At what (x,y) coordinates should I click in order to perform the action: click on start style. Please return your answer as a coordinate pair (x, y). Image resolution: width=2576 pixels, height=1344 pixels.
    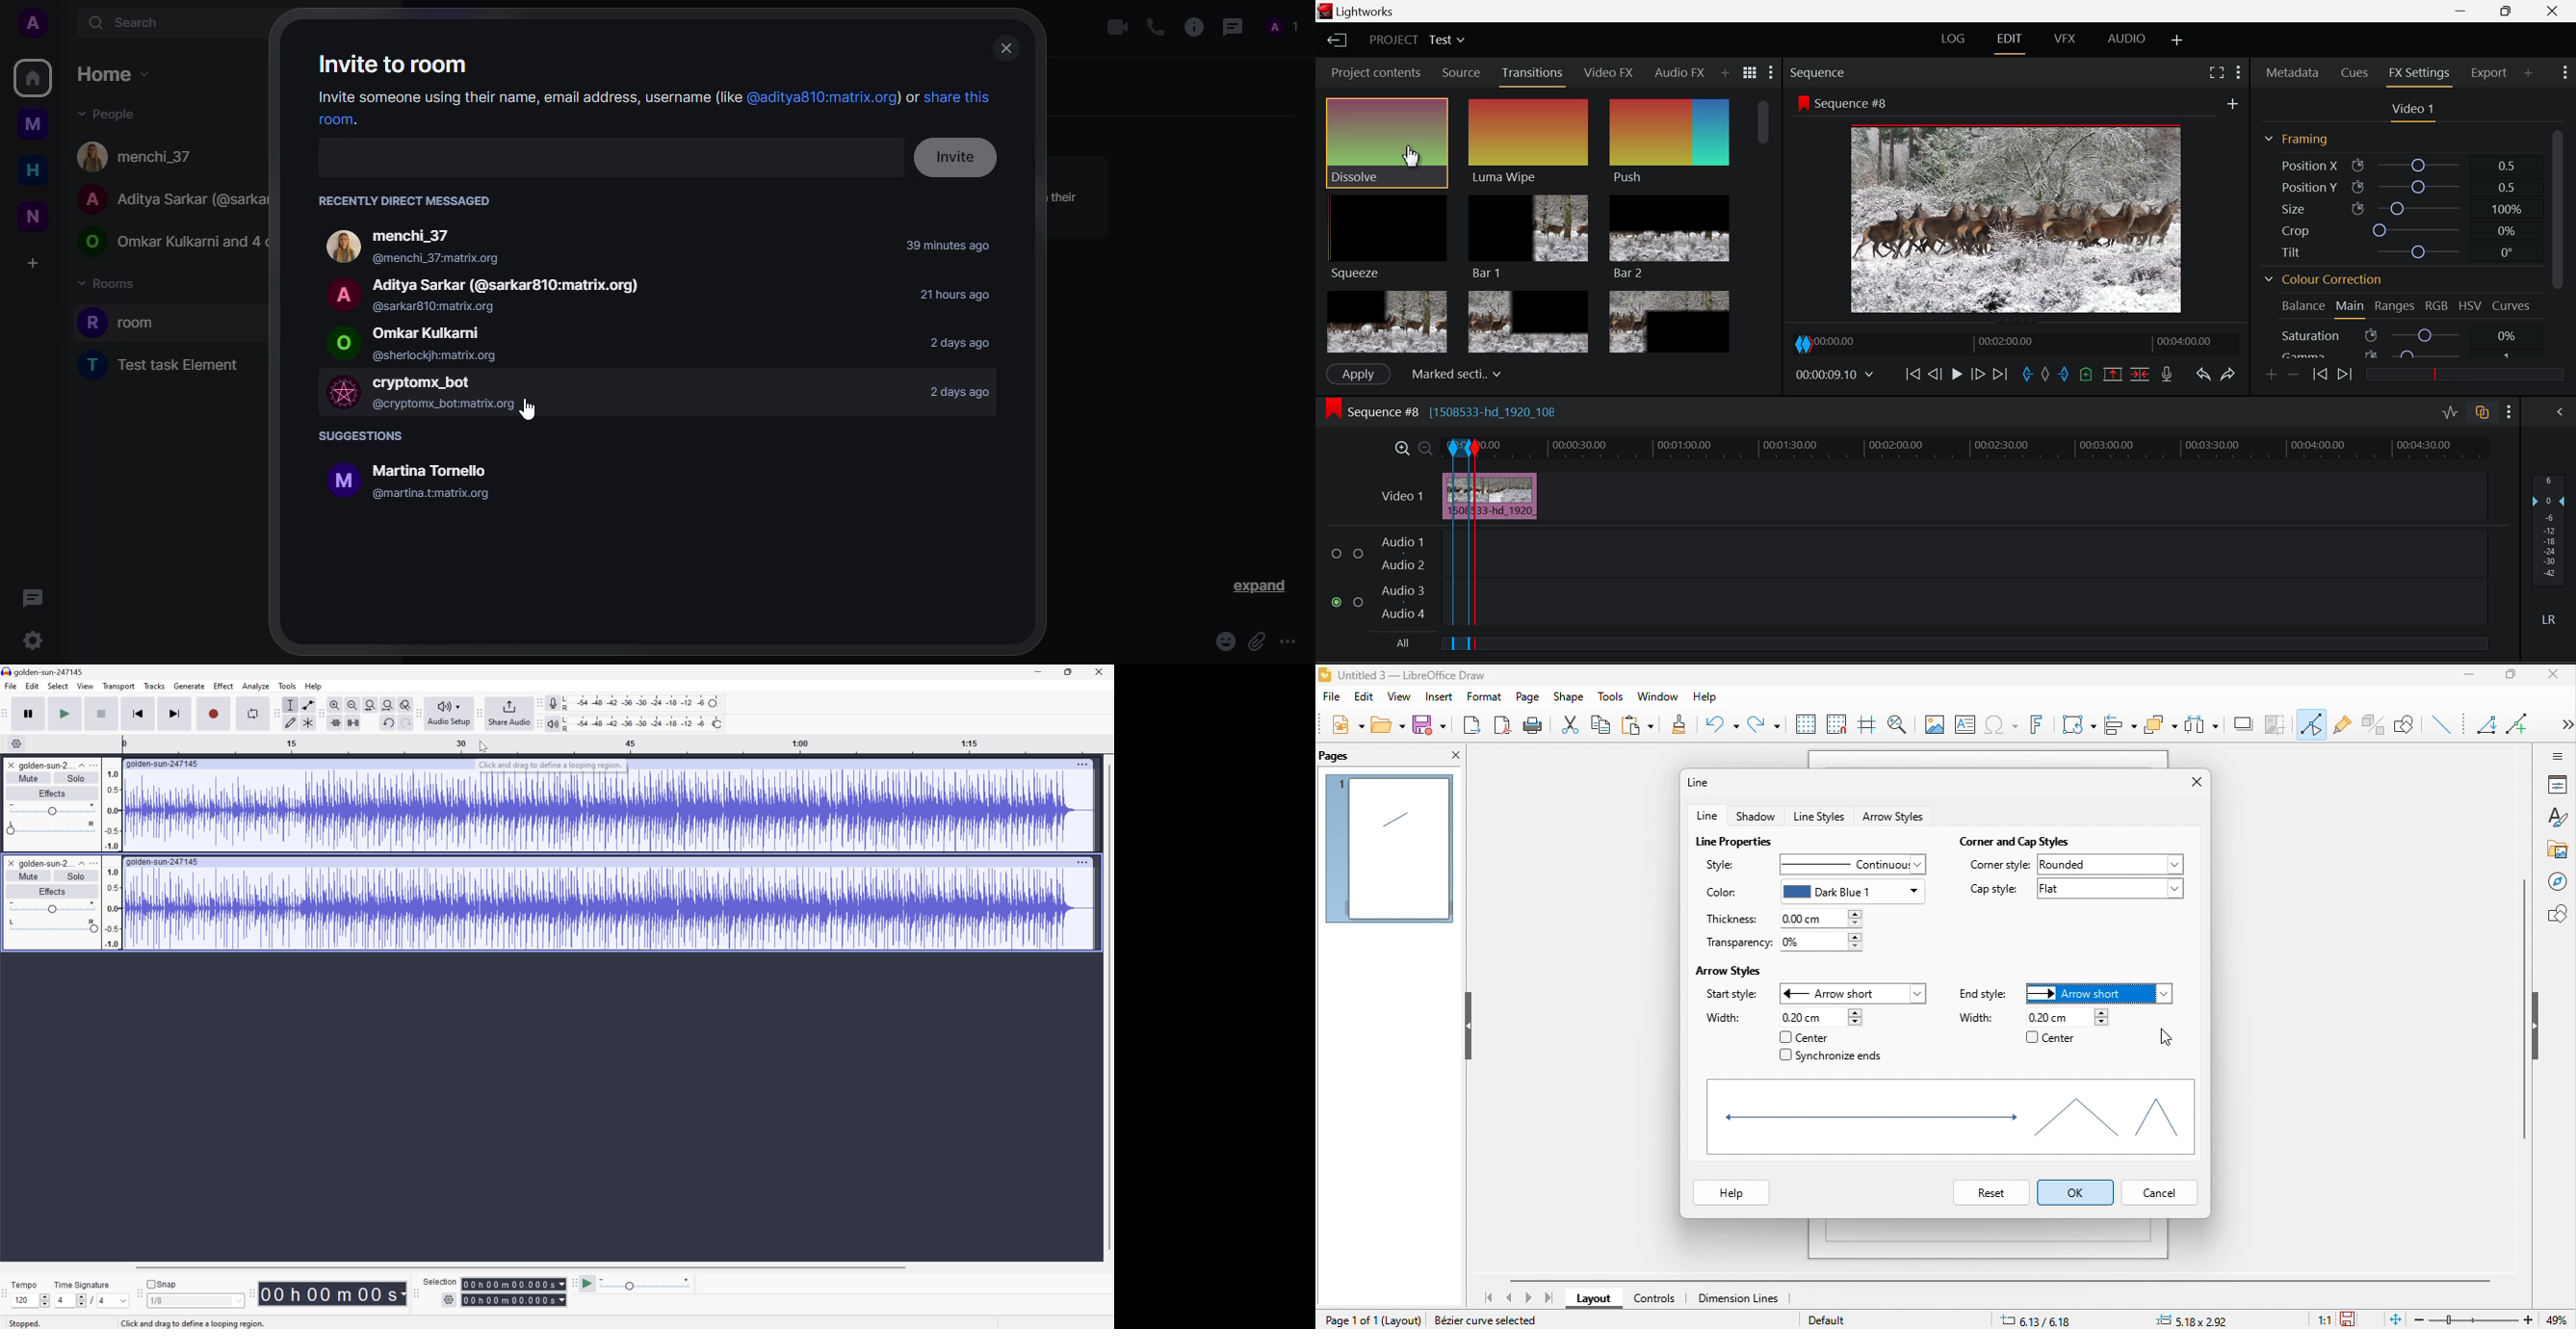
    Looking at the image, I should click on (1731, 995).